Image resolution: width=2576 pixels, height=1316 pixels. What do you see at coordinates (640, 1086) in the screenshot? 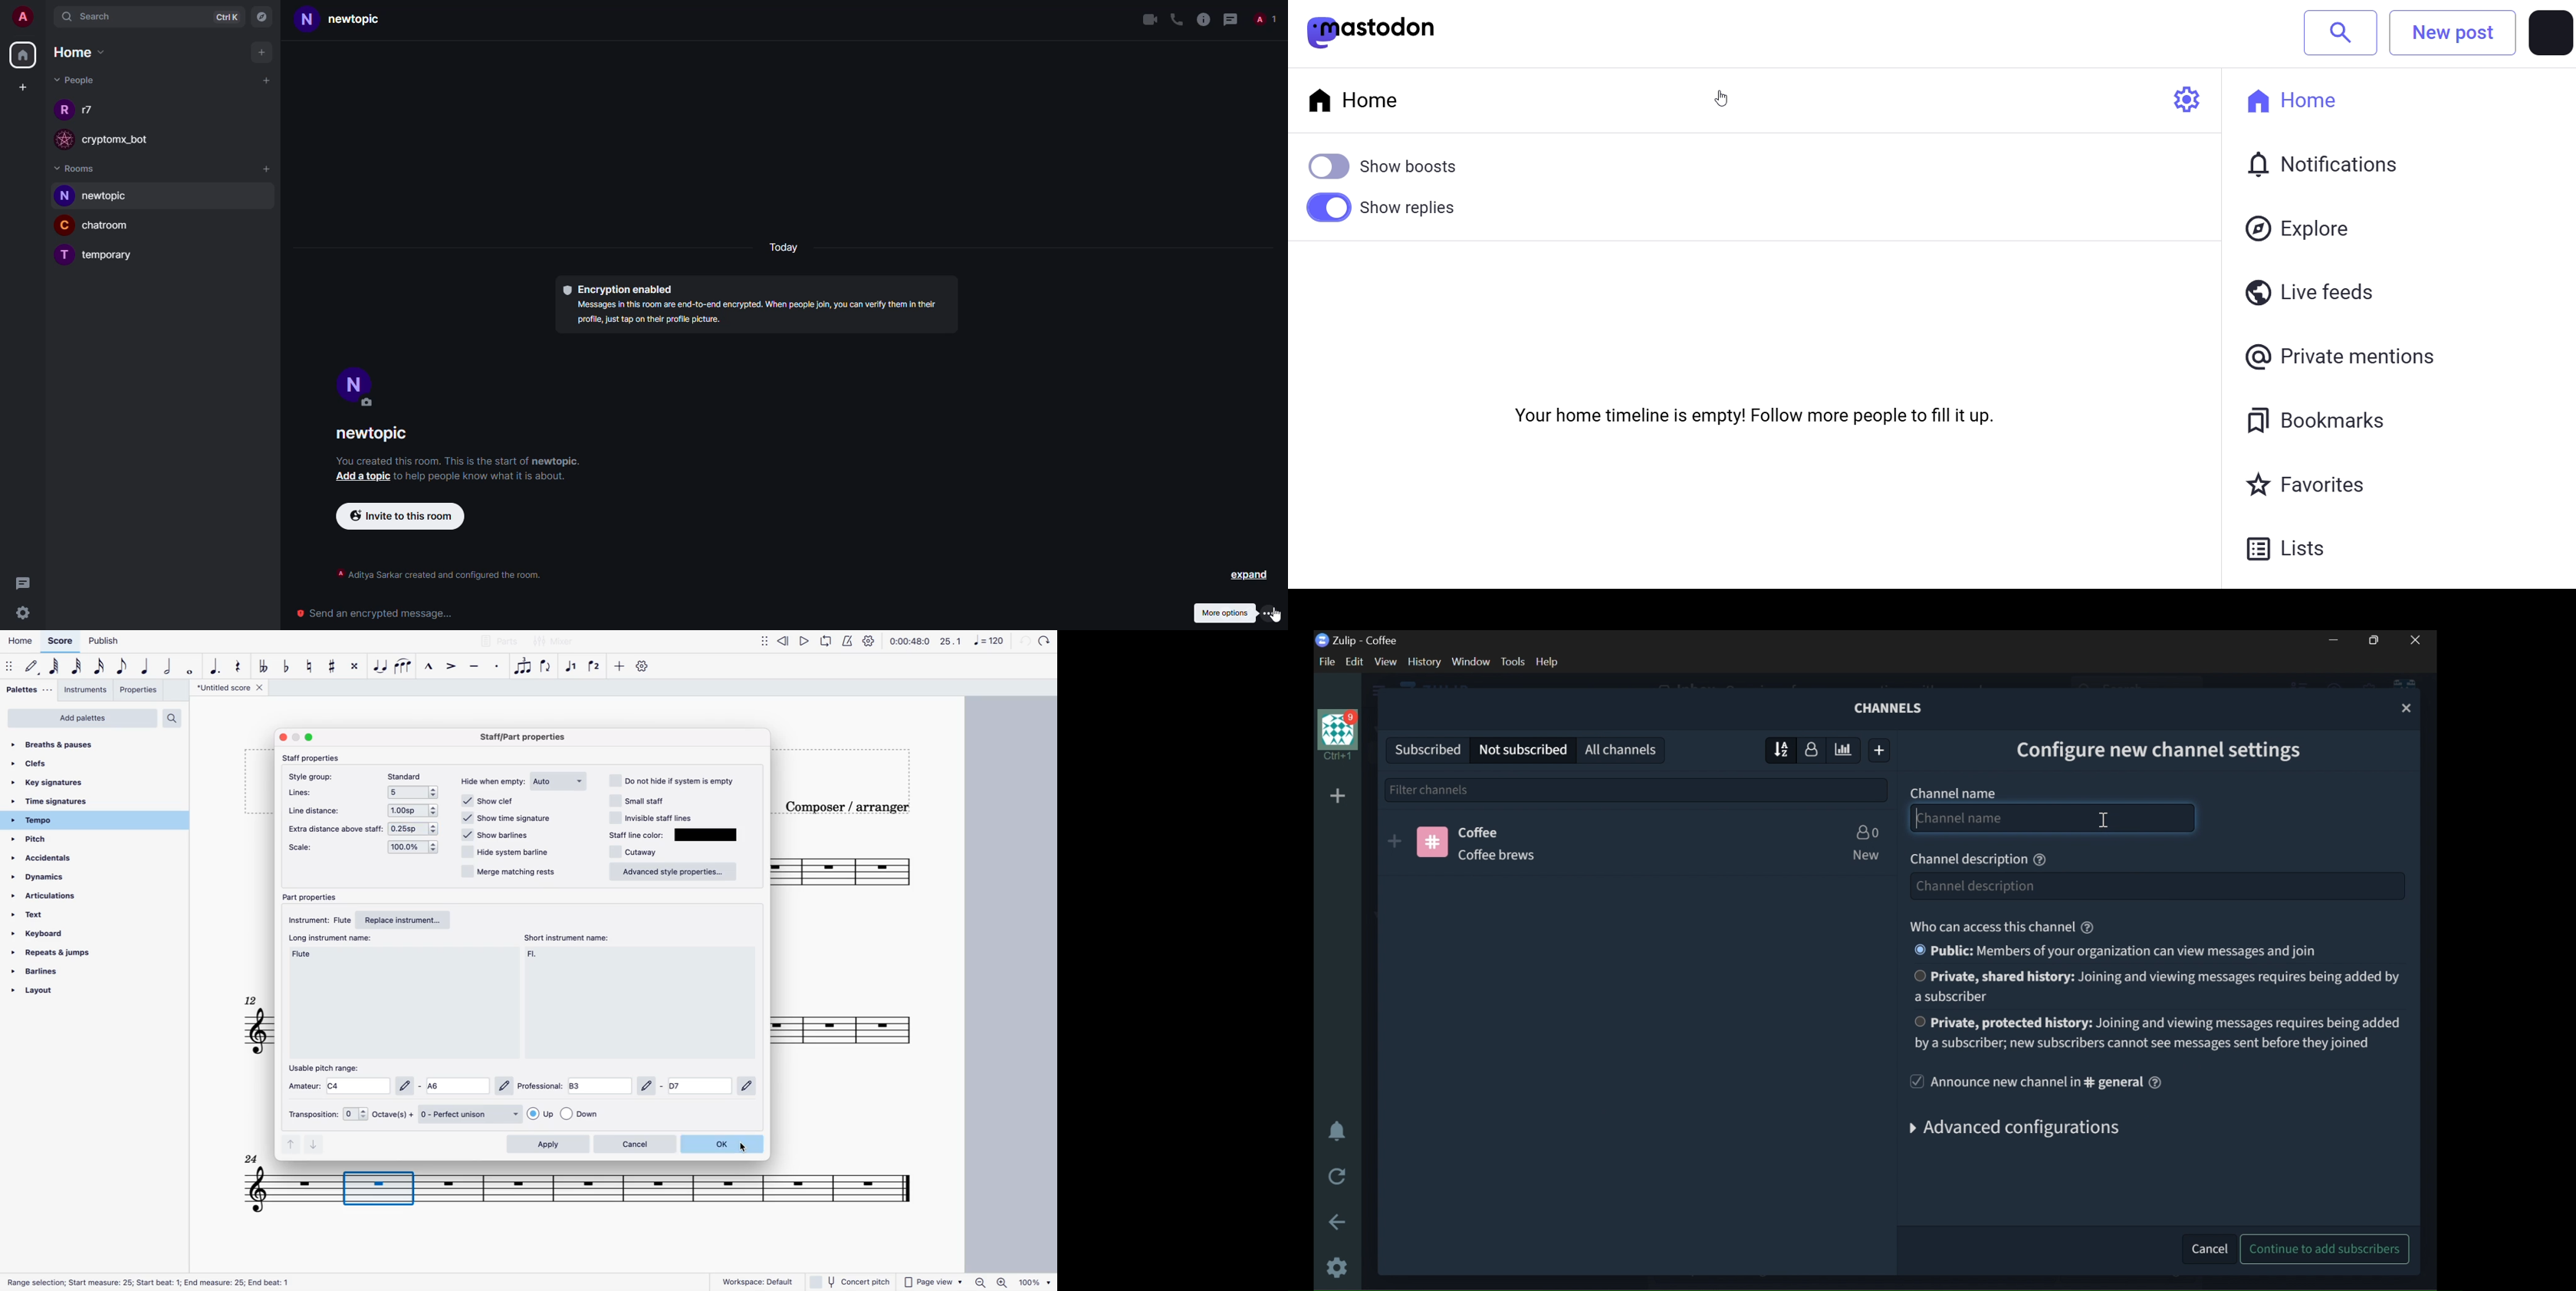
I see `professional` at bounding box center [640, 1086].